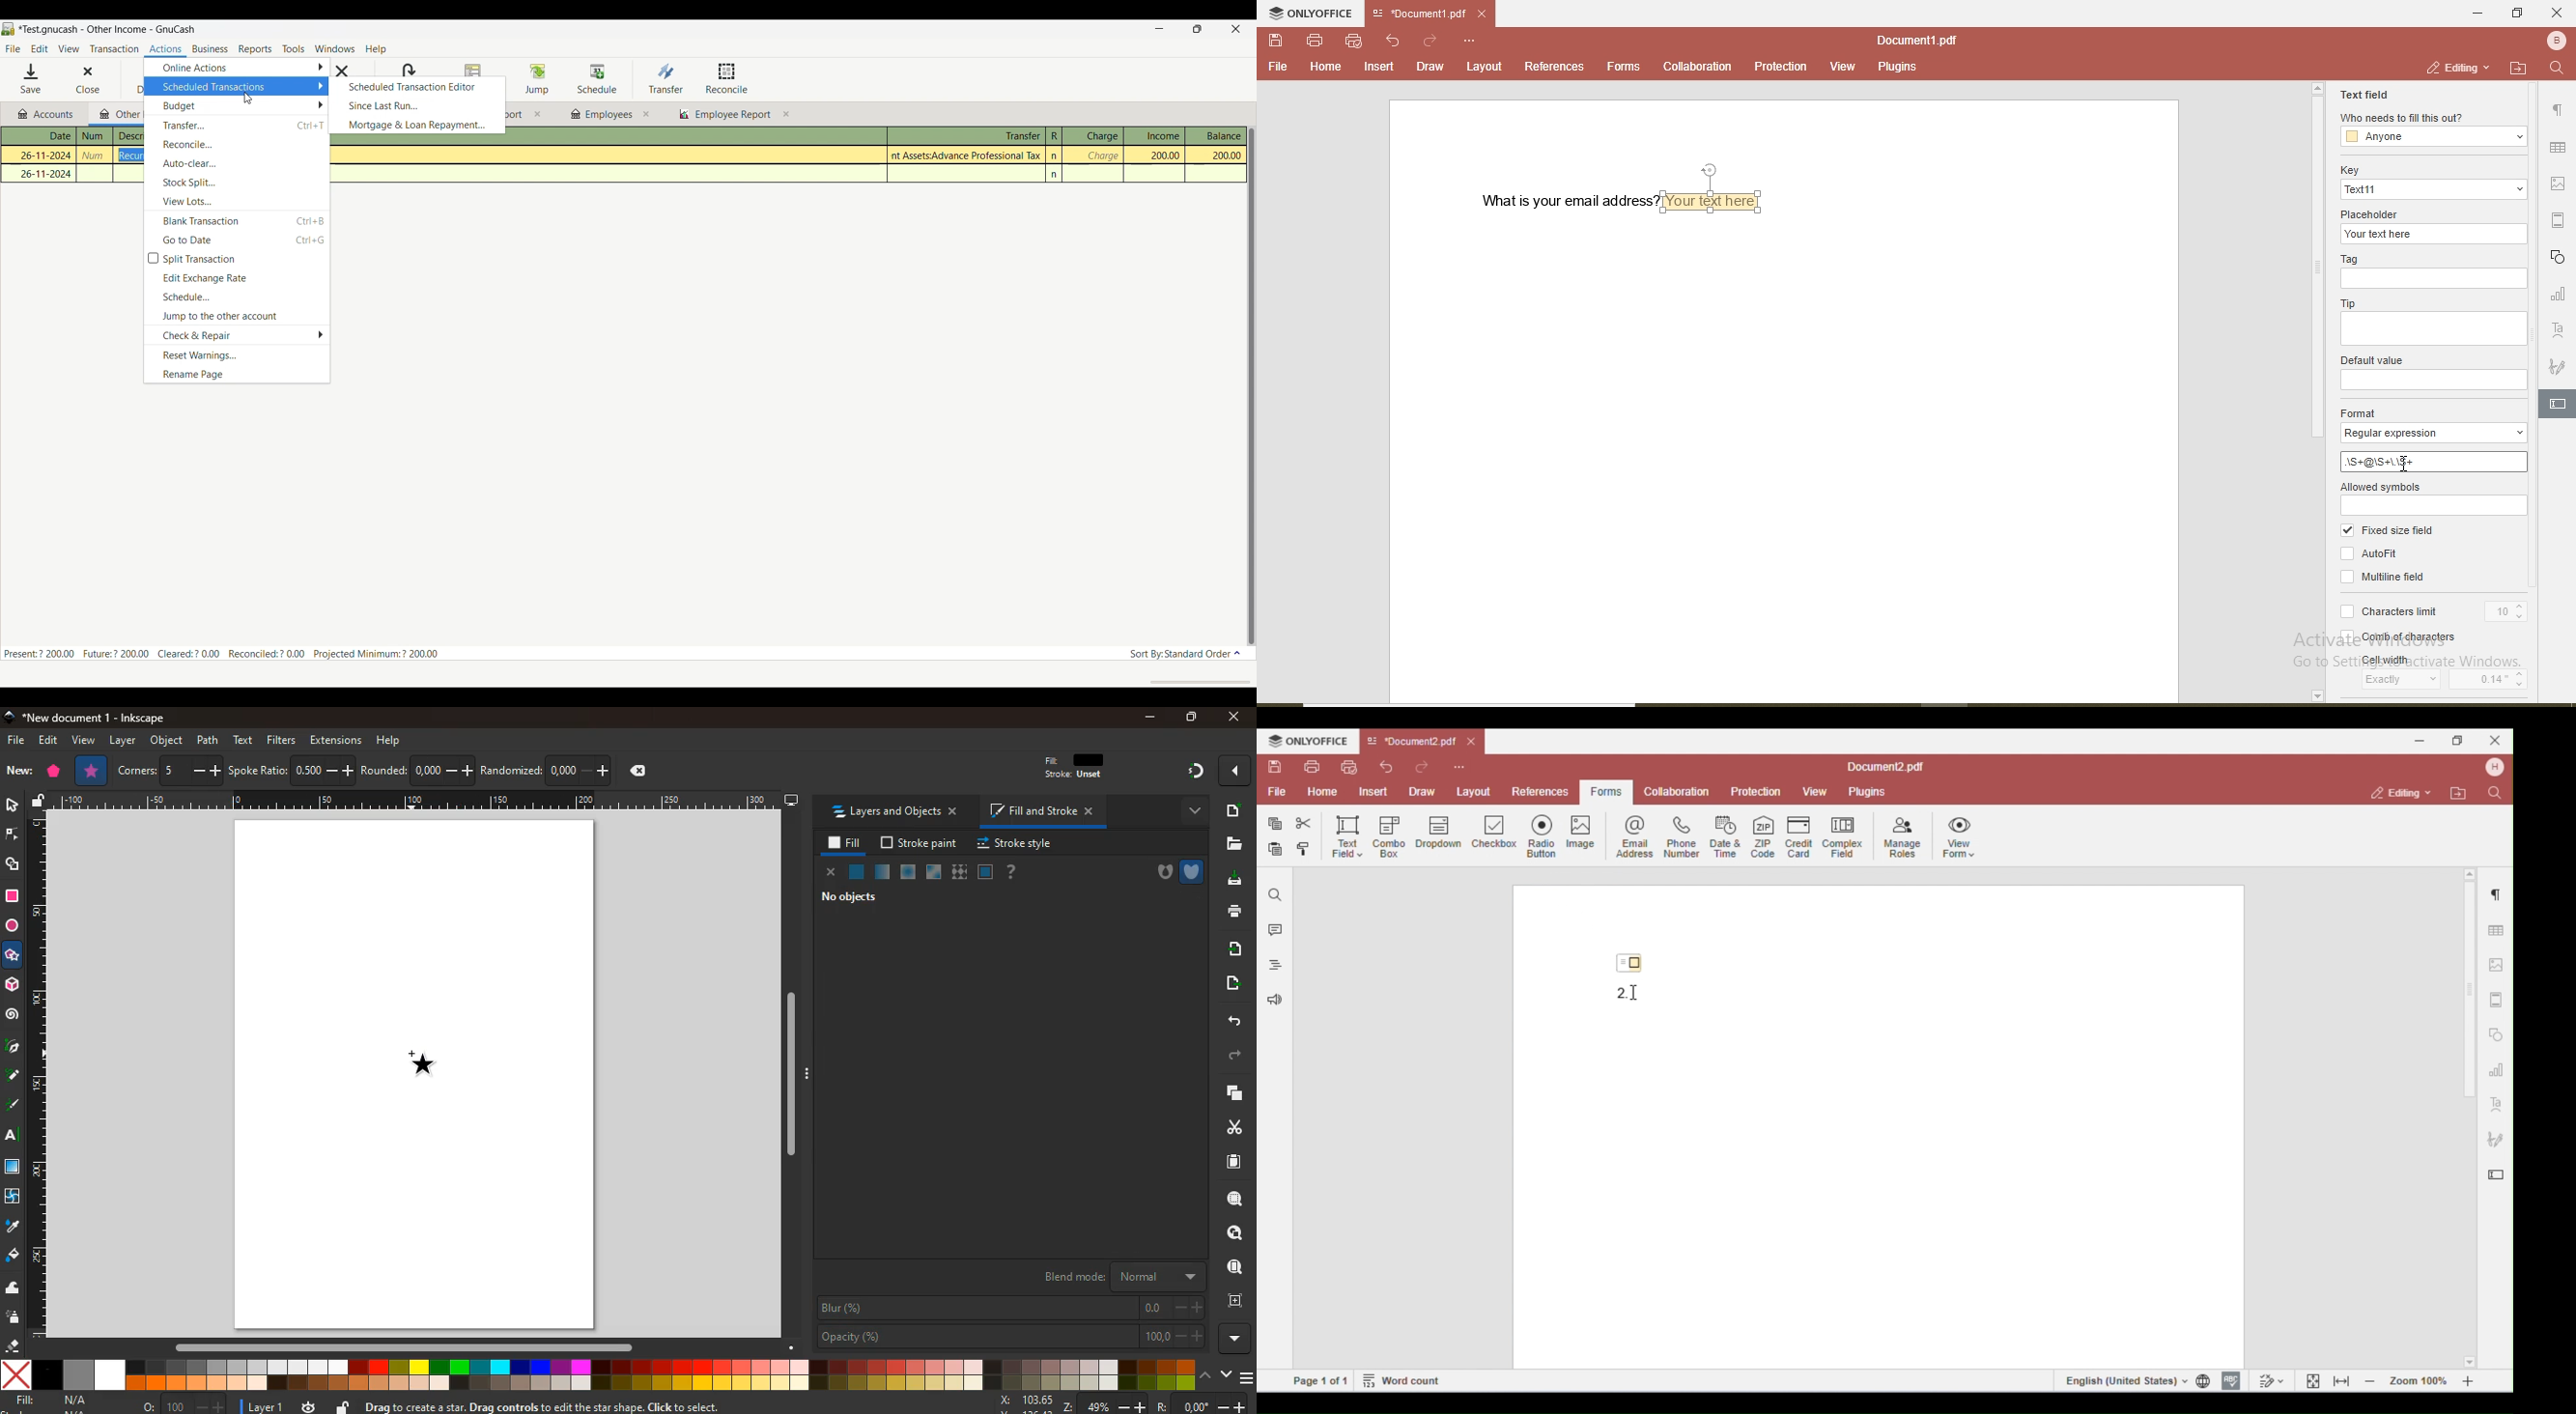 The image size is (2576, 1428). What do you see at coordinates (107, 30) in the screenshot?
I see `Project and software name ` at bounding box center [107, 30].